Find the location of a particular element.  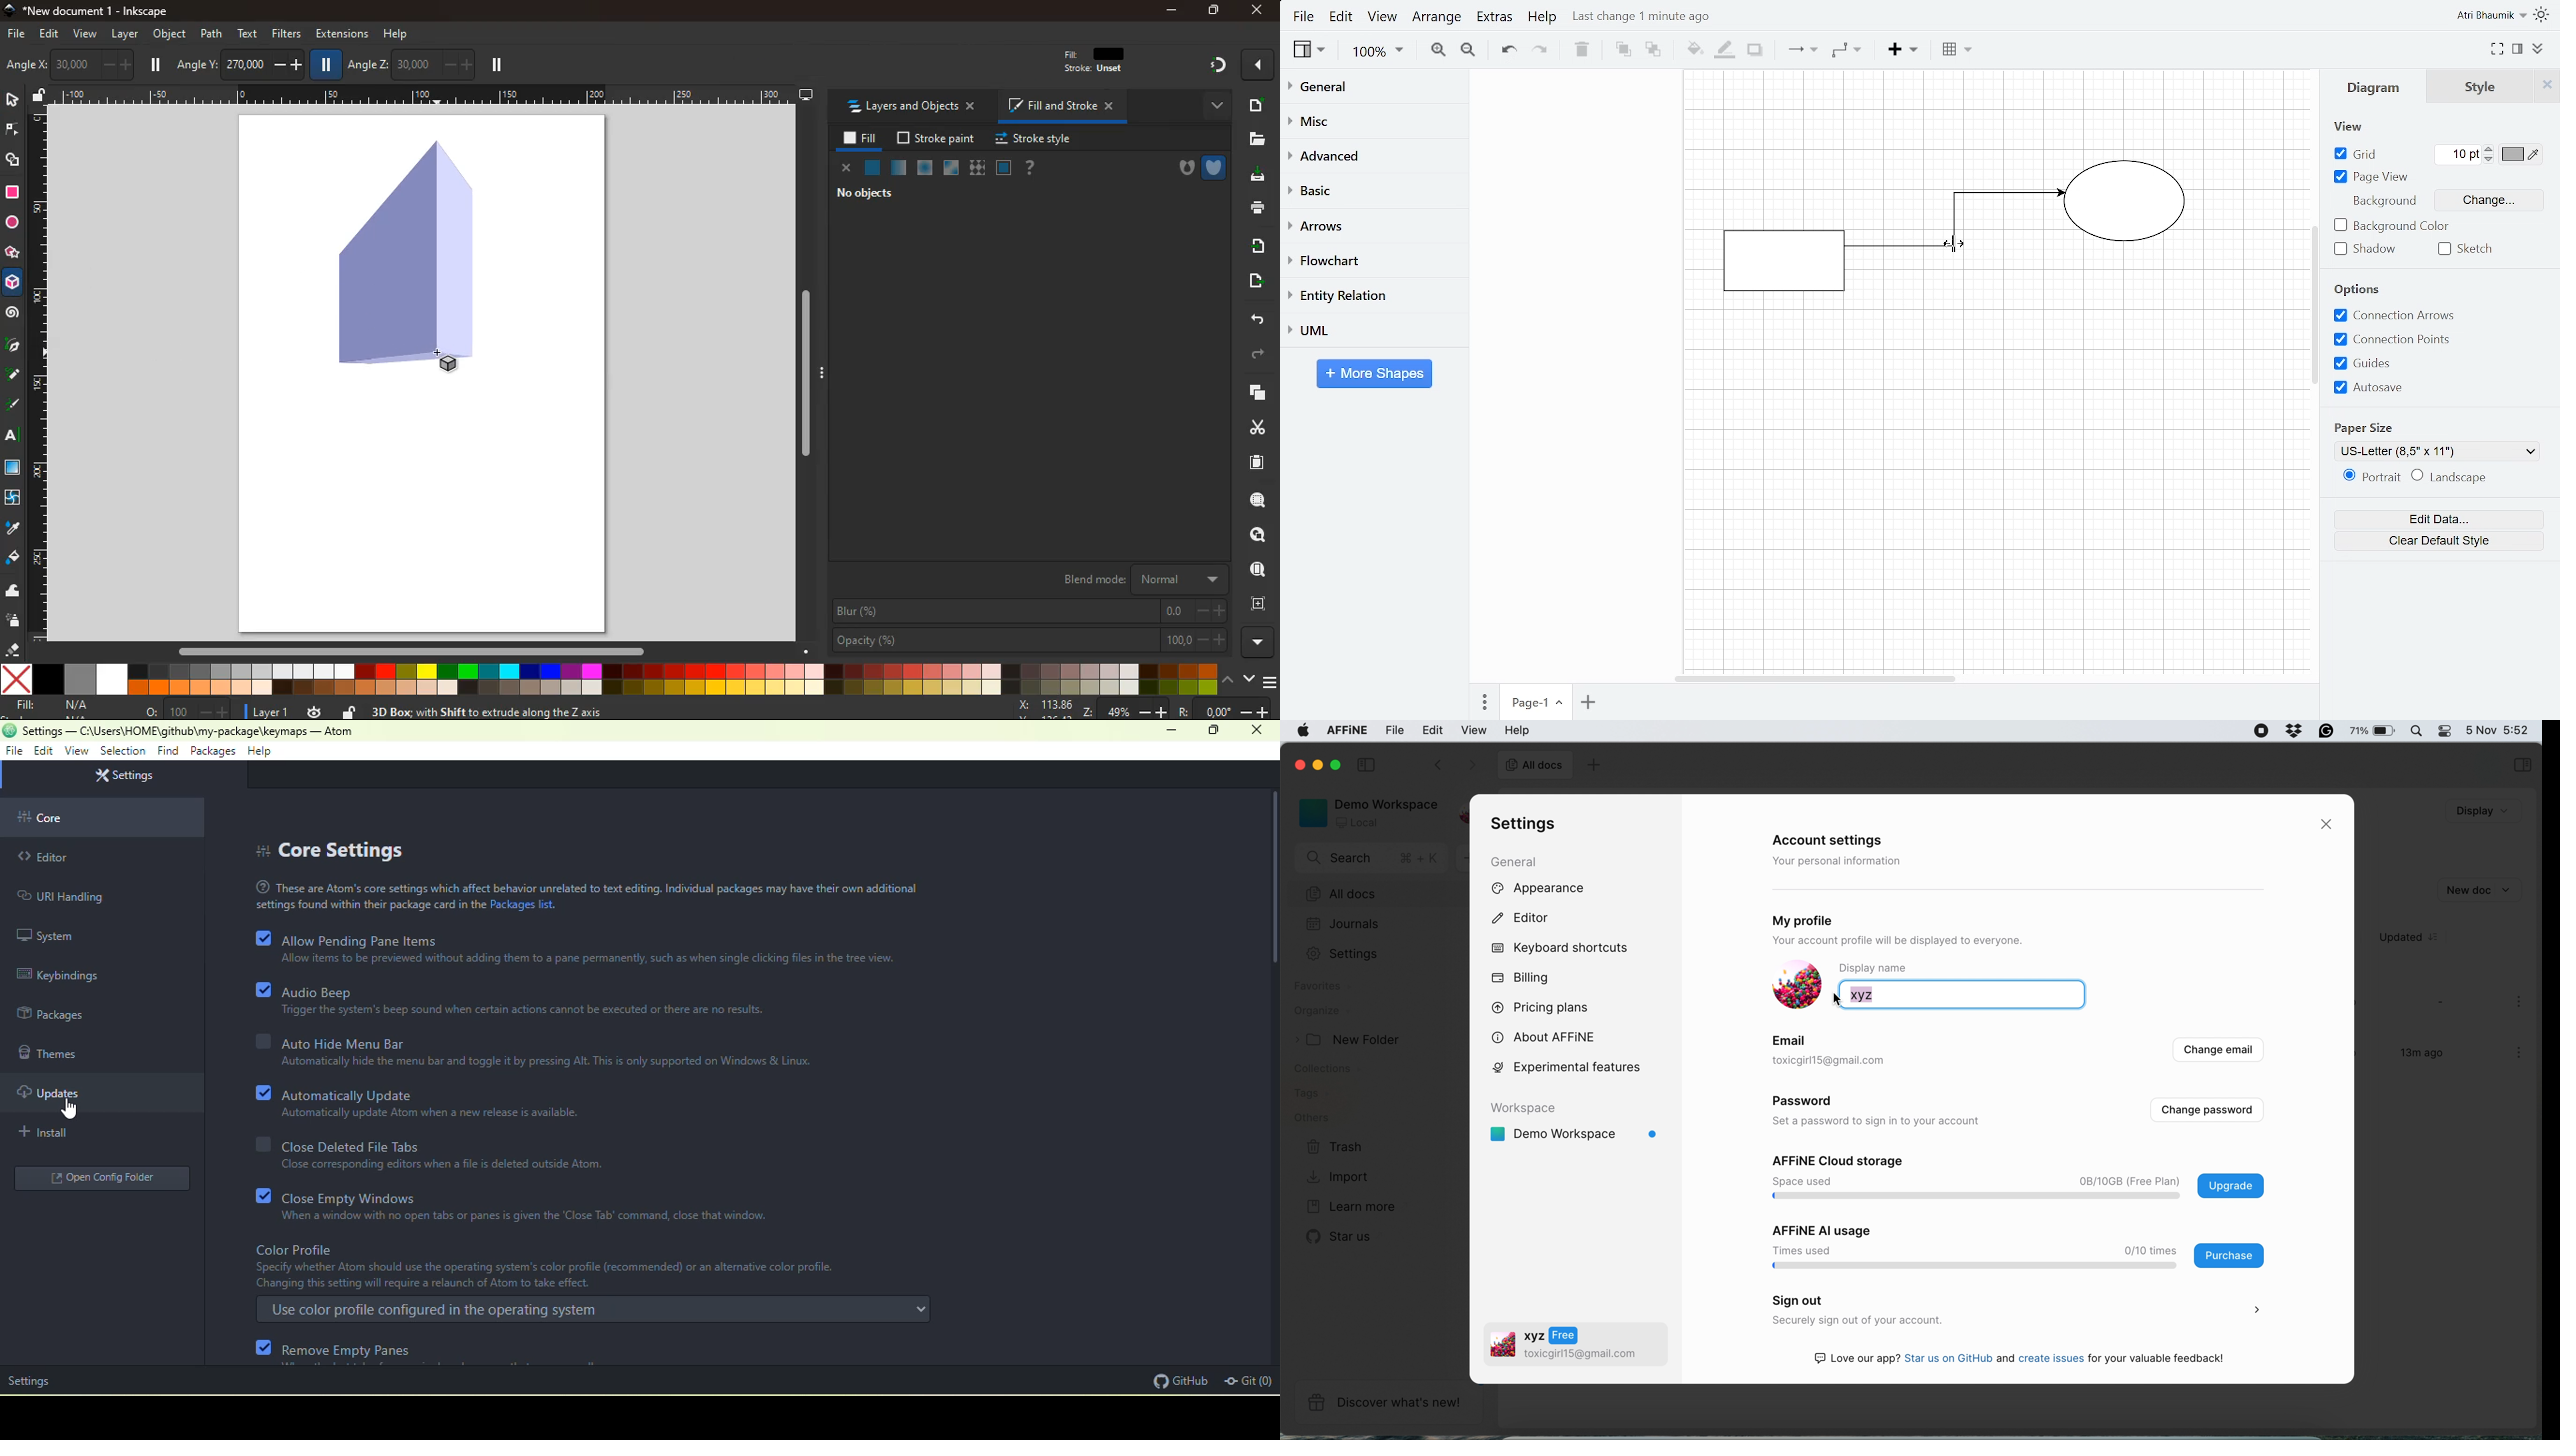

EDit is located at coordinates (1342, 18).